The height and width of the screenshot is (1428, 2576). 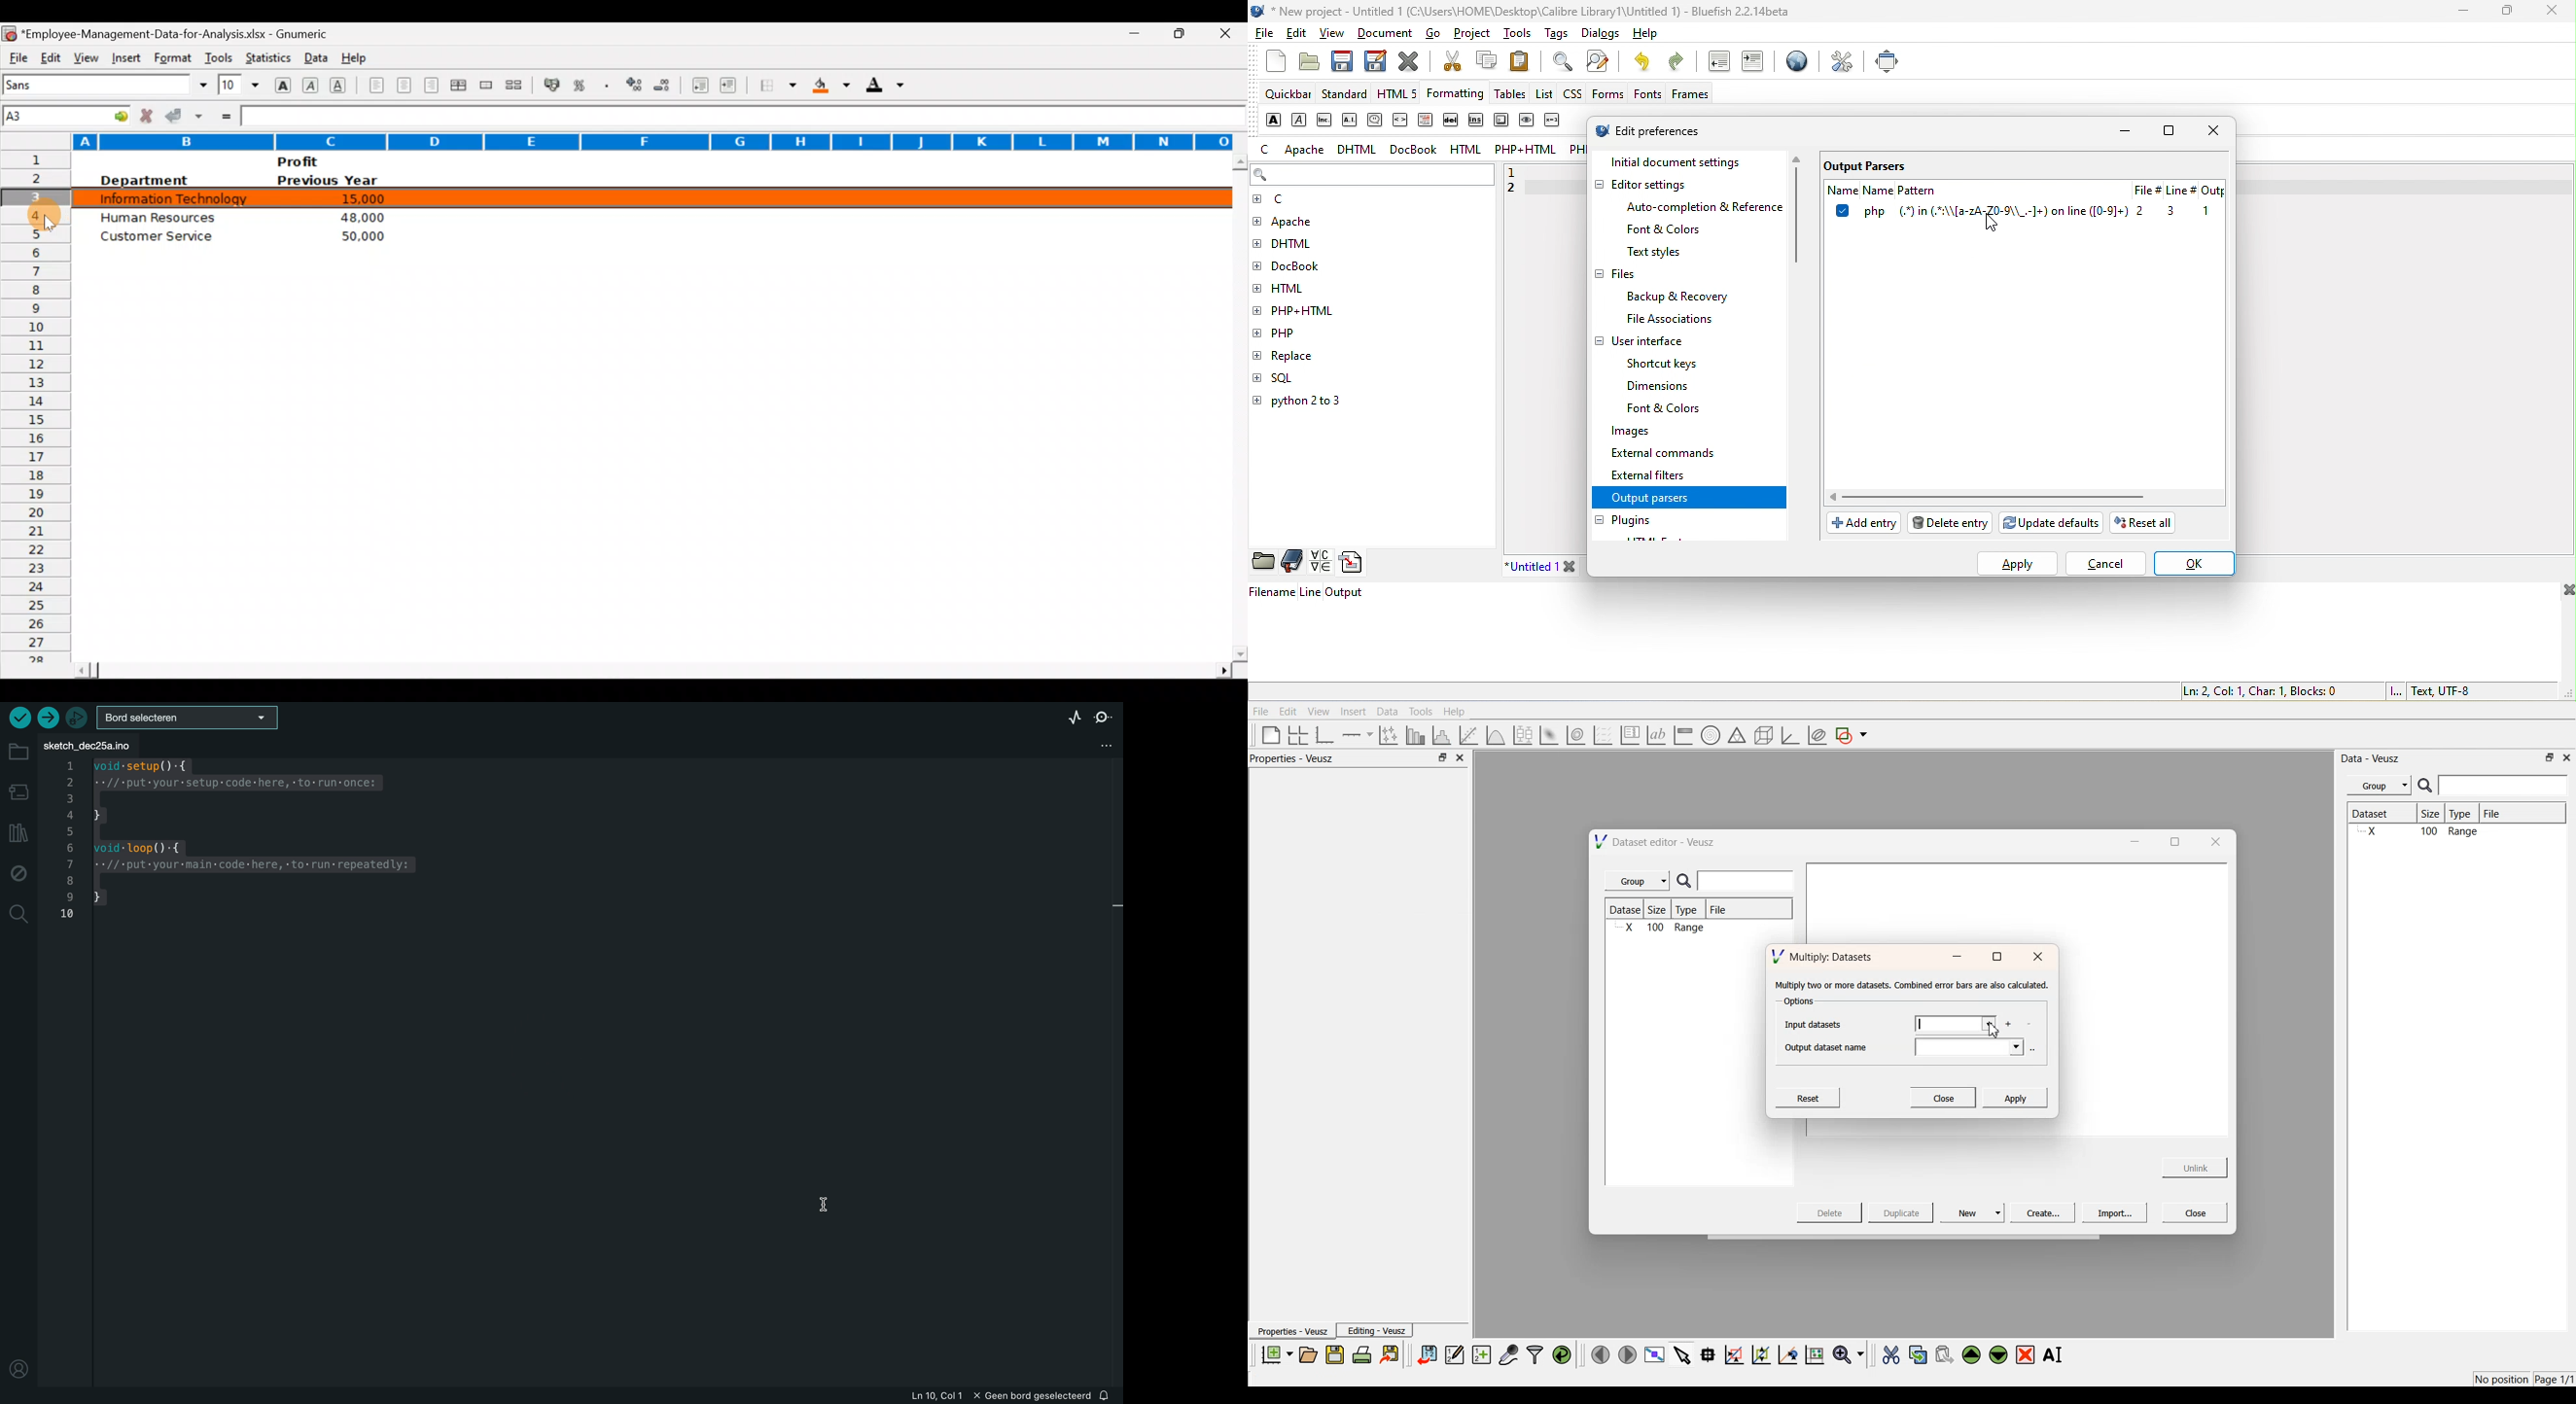 What do you see at coordinates (1641, 342) in the screenshot?
I see `user interface` at bounding box center [1641, 342].